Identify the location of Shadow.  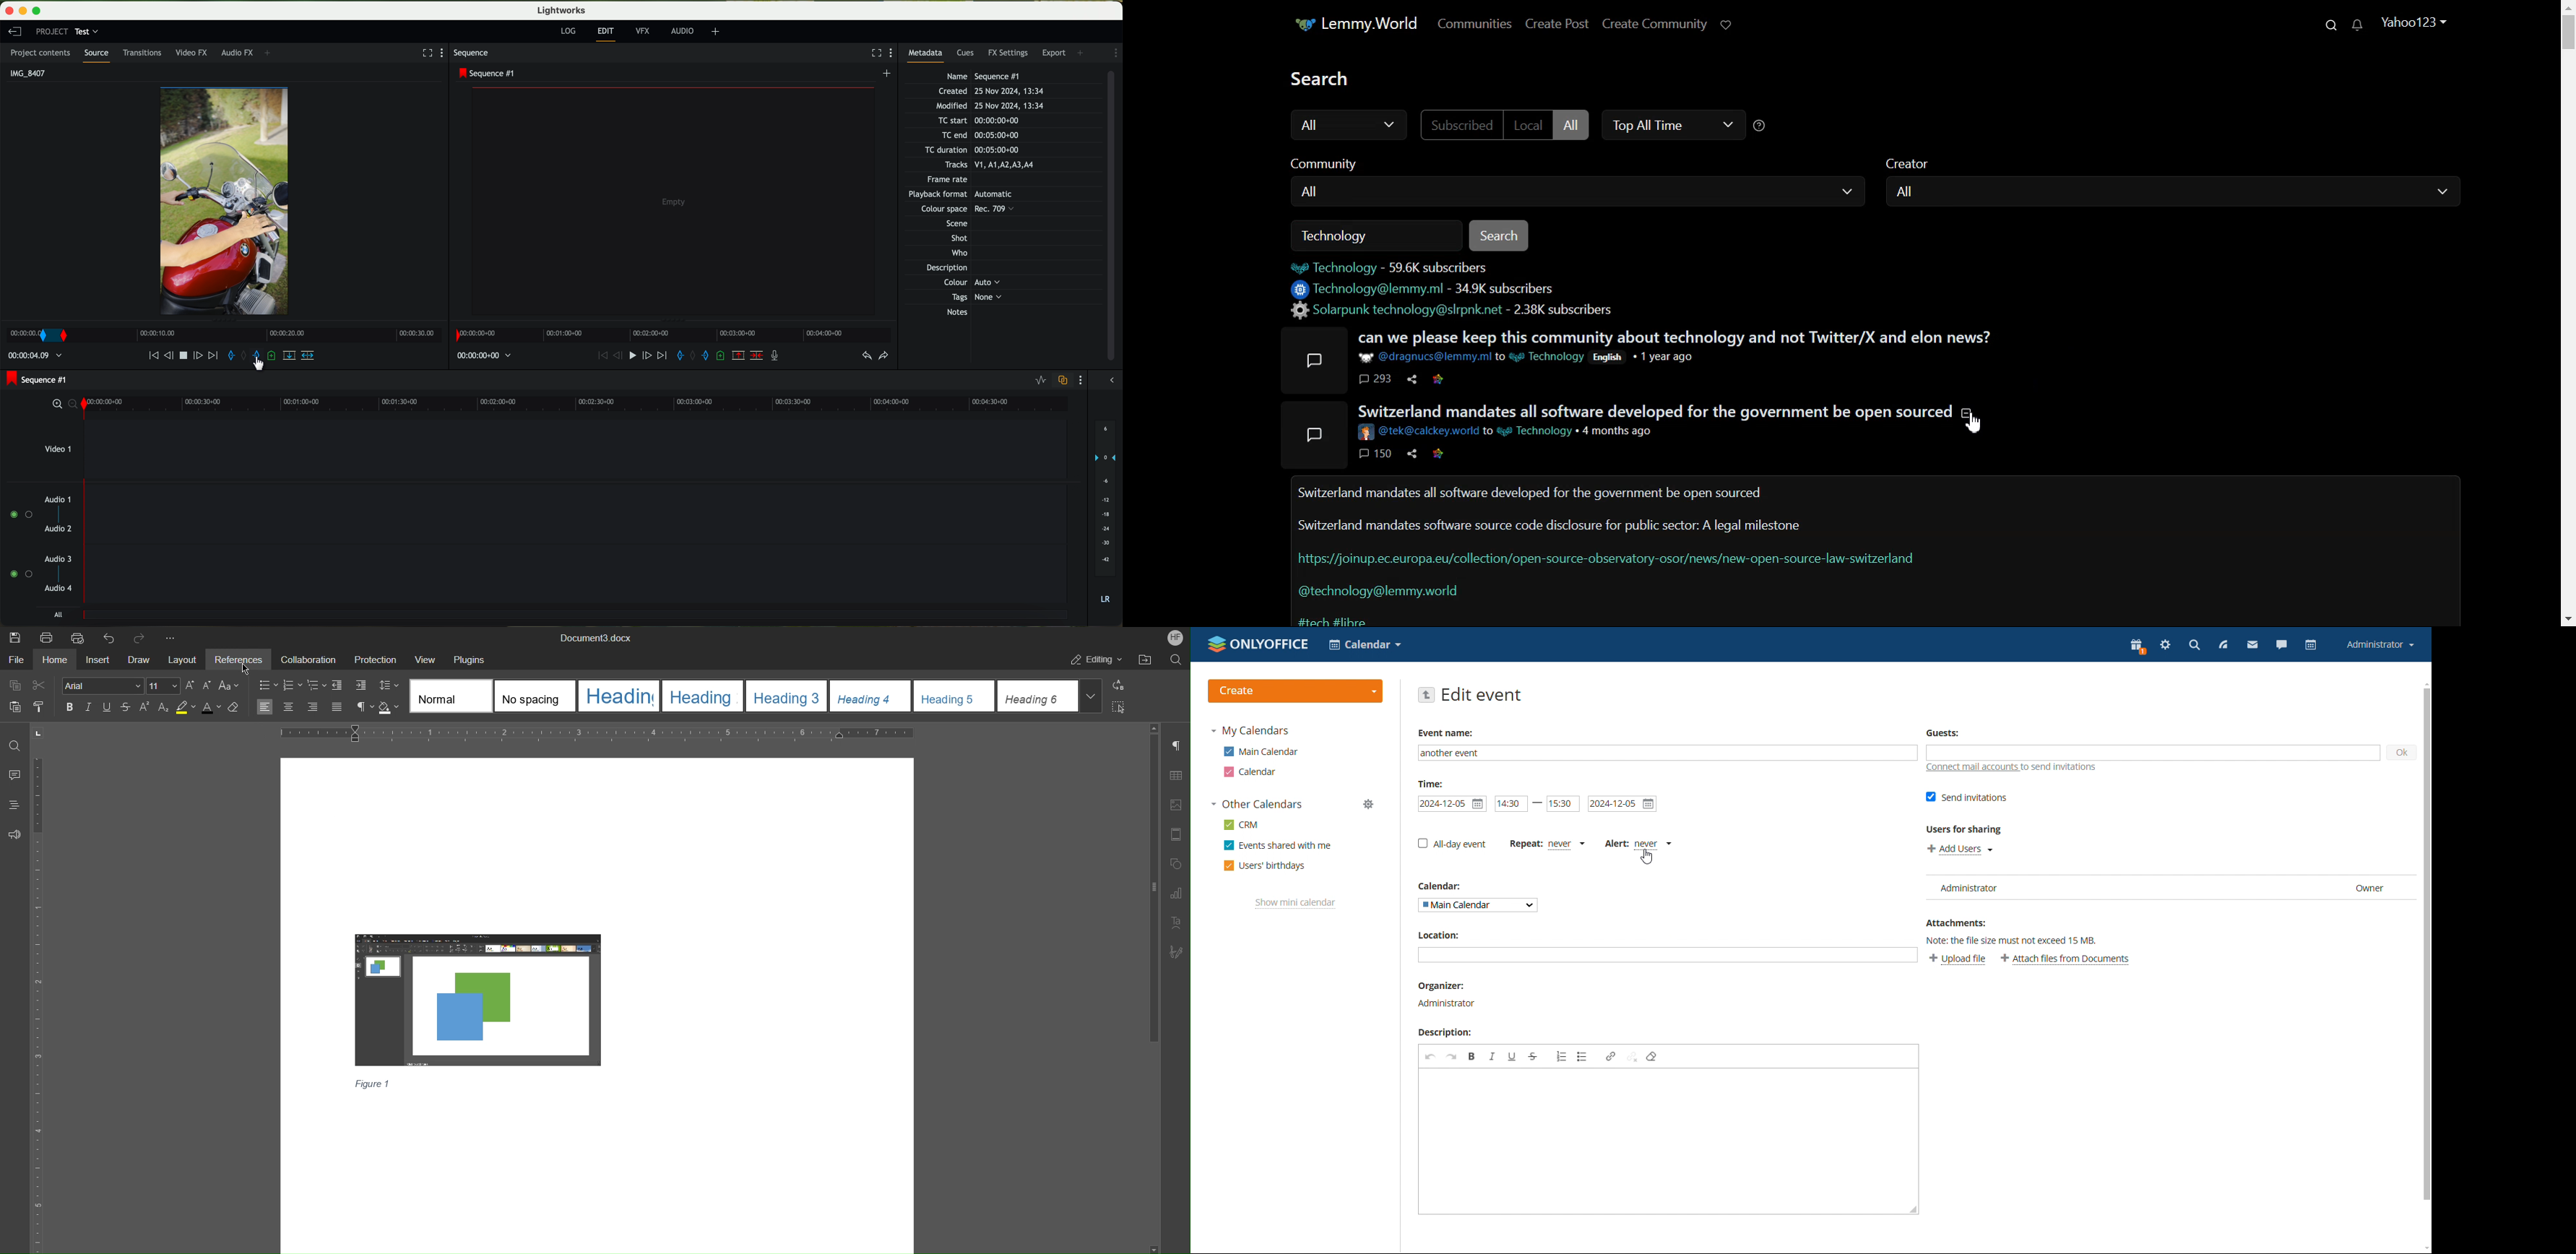
(390, 706).